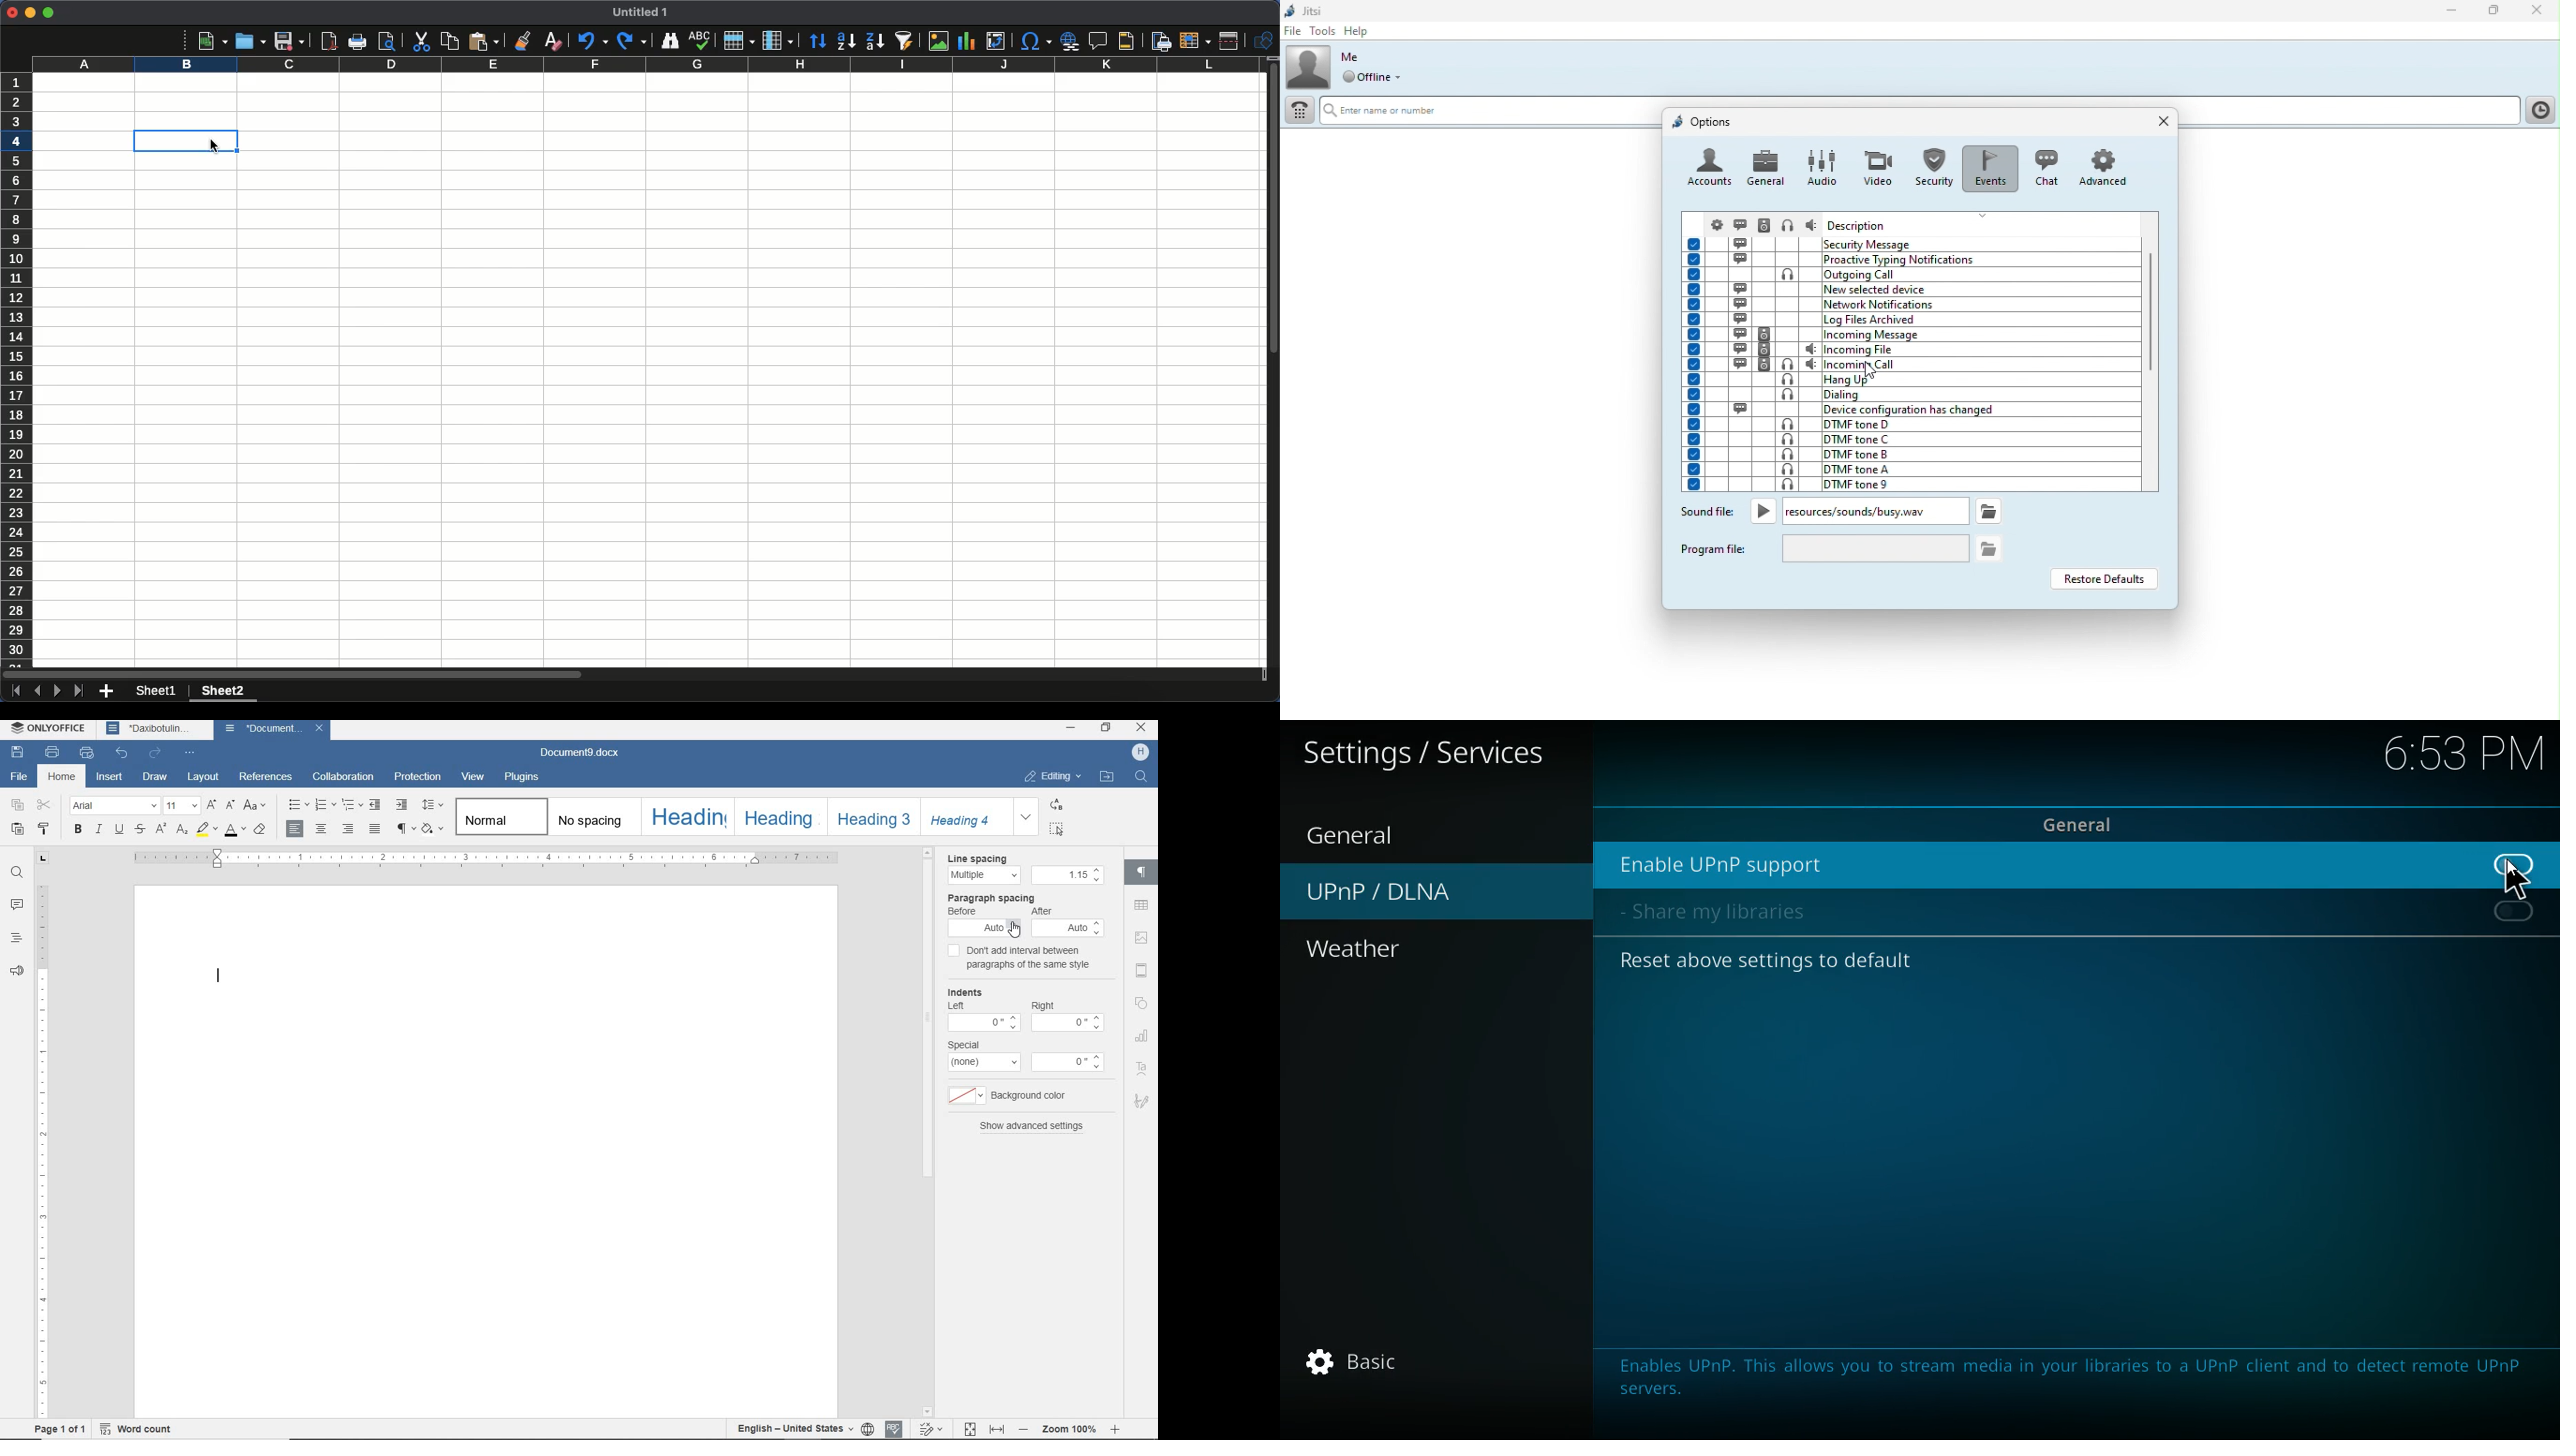  What do you see at coordinates (1142, 1103) in the screenshot?
I see `signature` at bounding box center [1142, 1103].